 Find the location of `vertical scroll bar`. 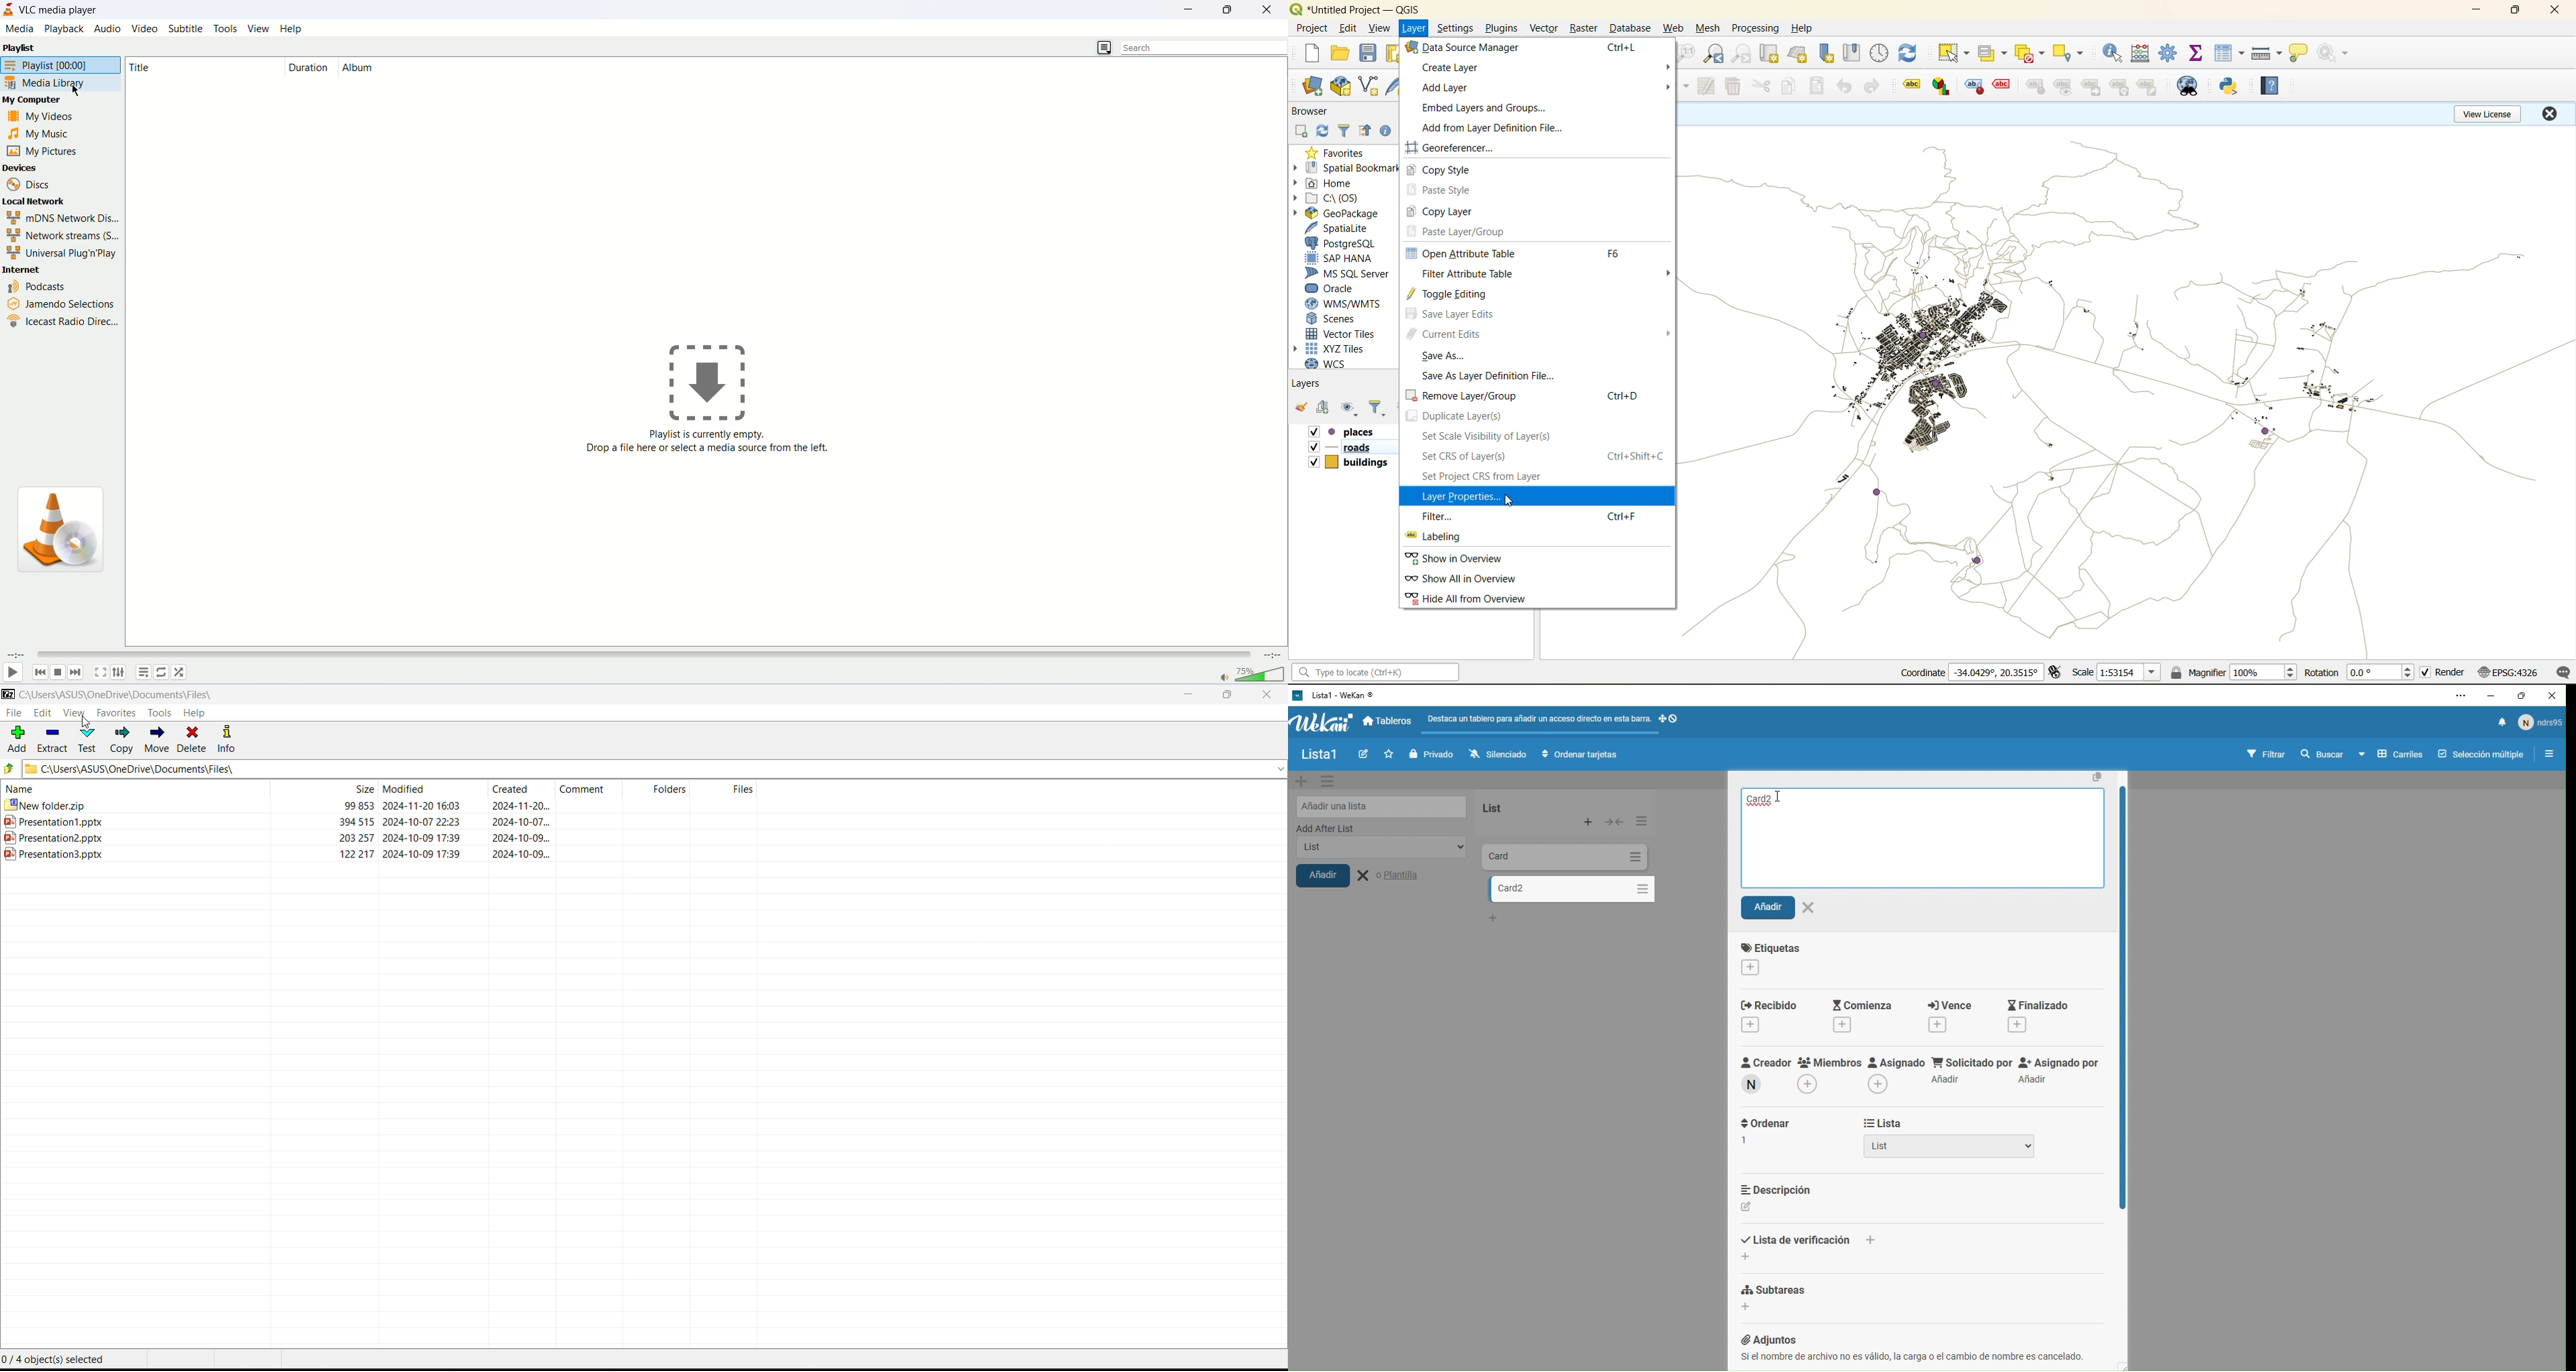

vertical scroll bar is located at coordinates (2127, 1037).